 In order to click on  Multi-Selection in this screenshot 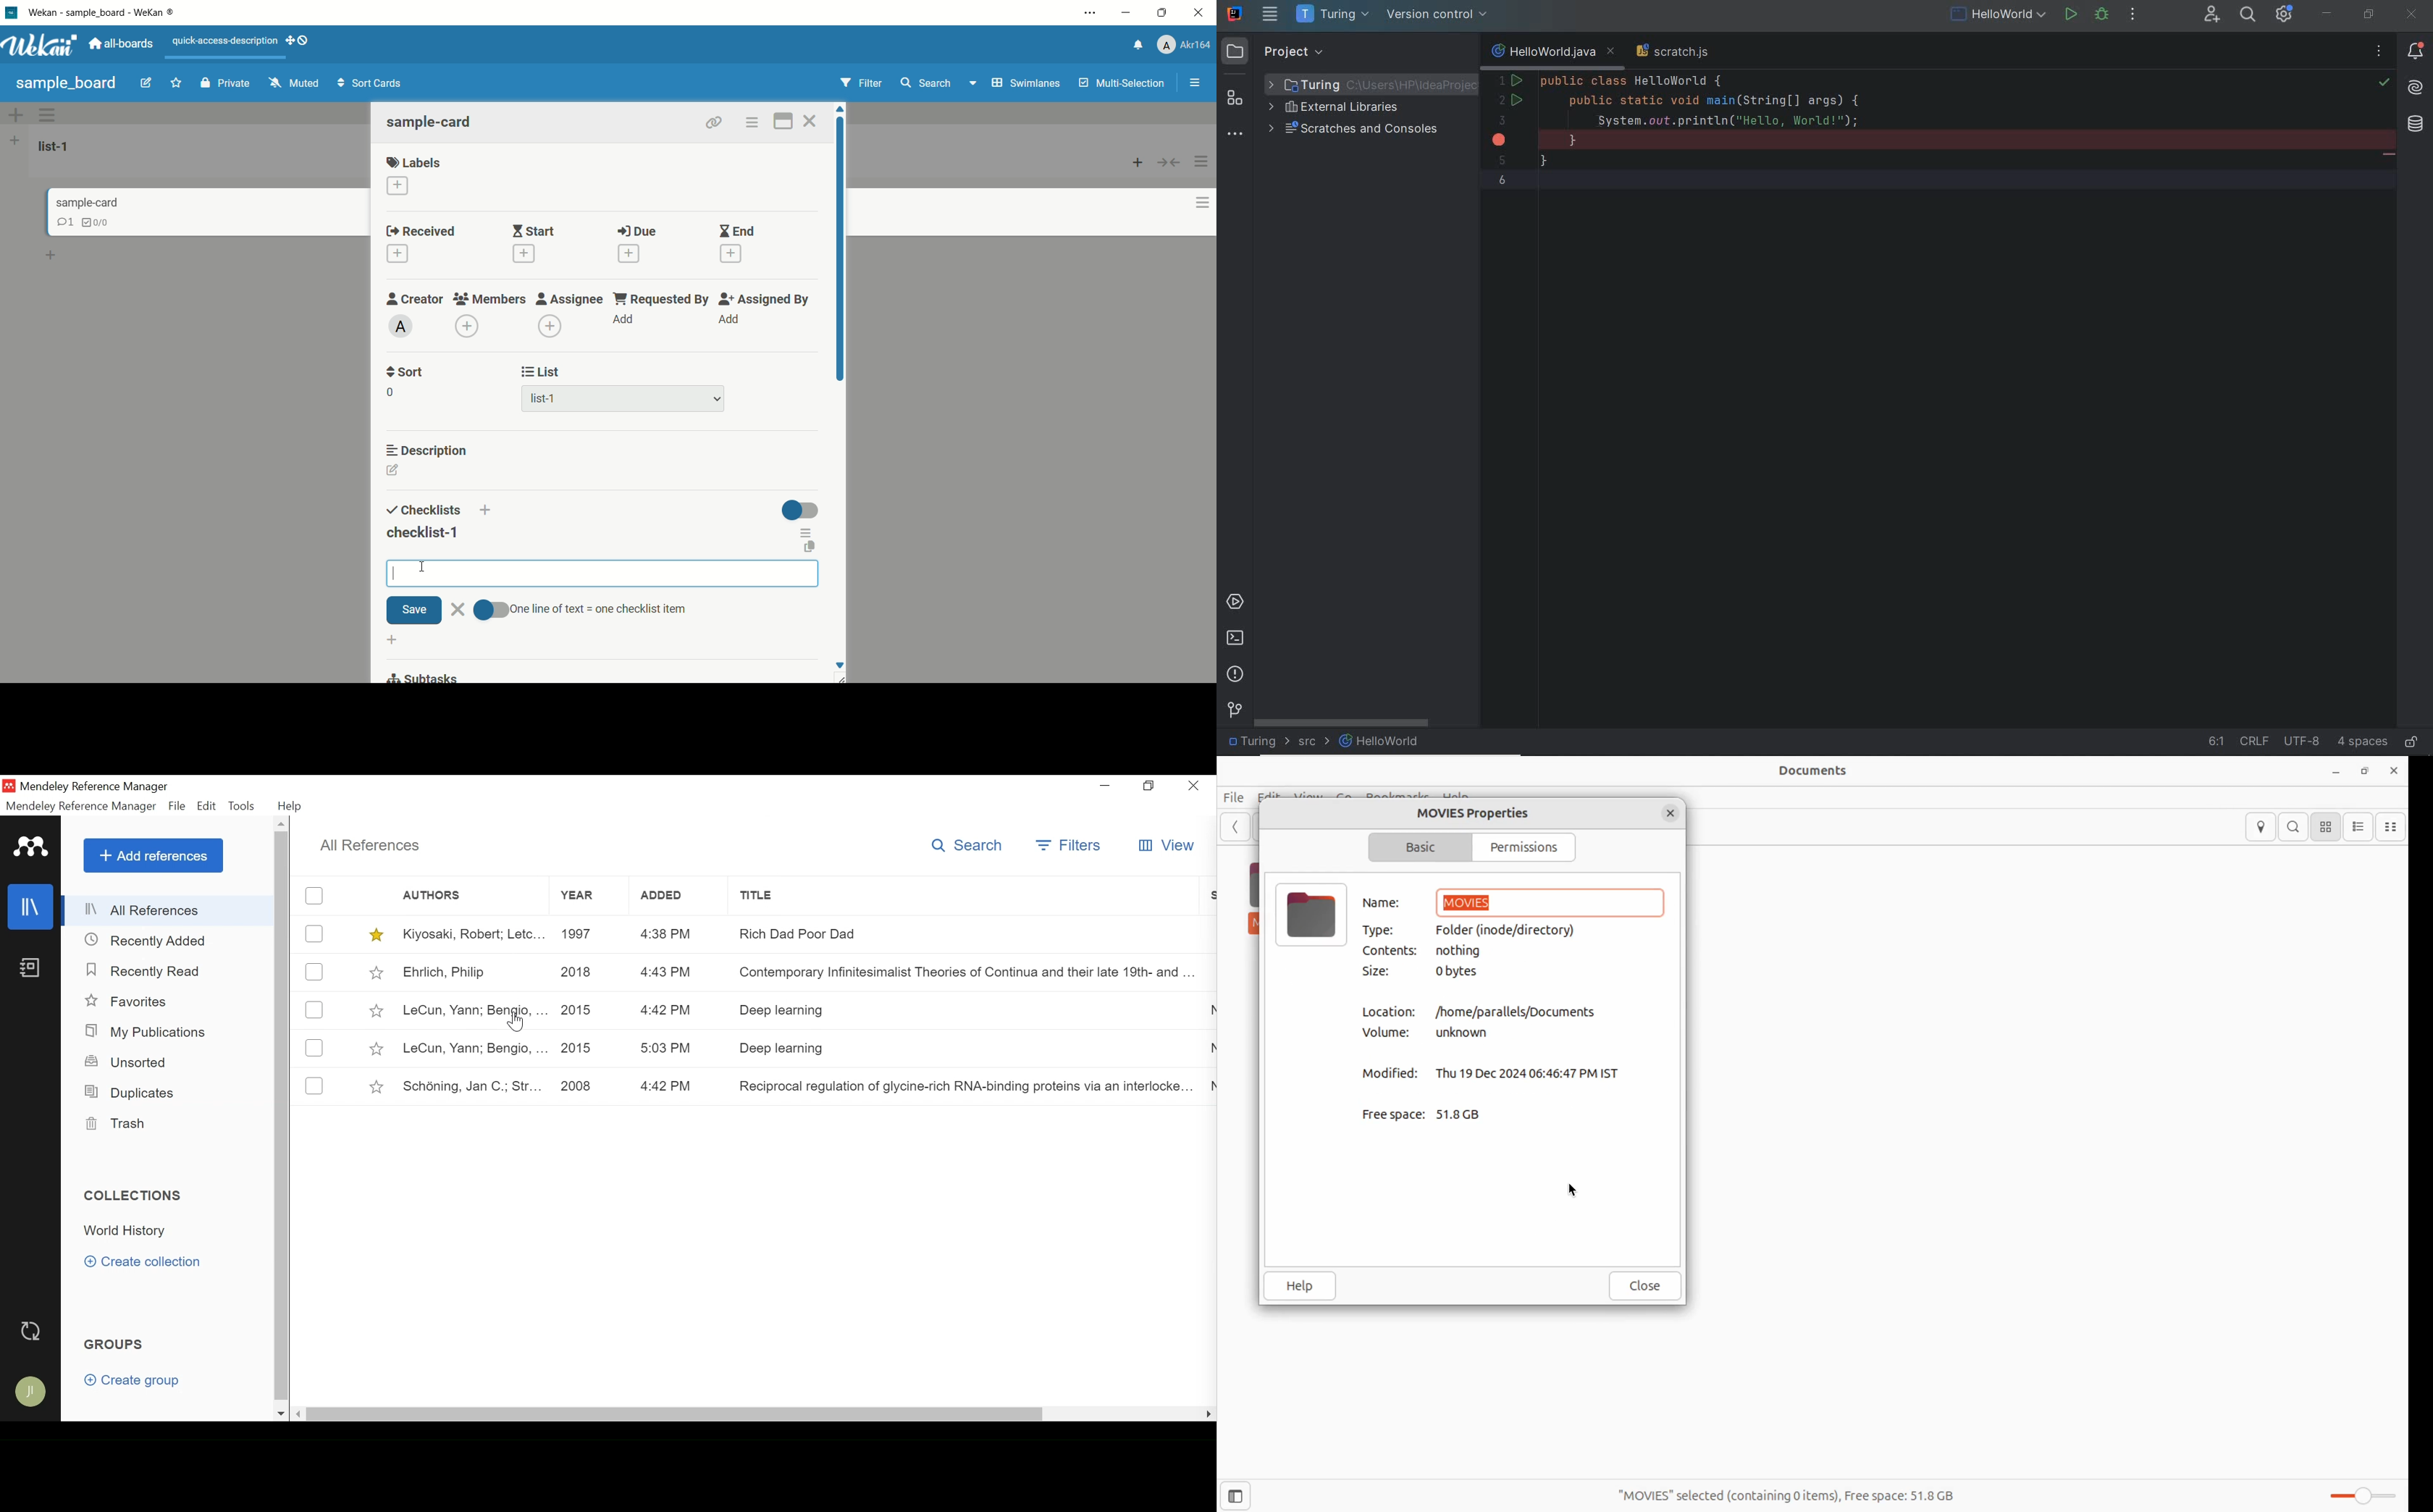, I will do `click(1123, 84)`.